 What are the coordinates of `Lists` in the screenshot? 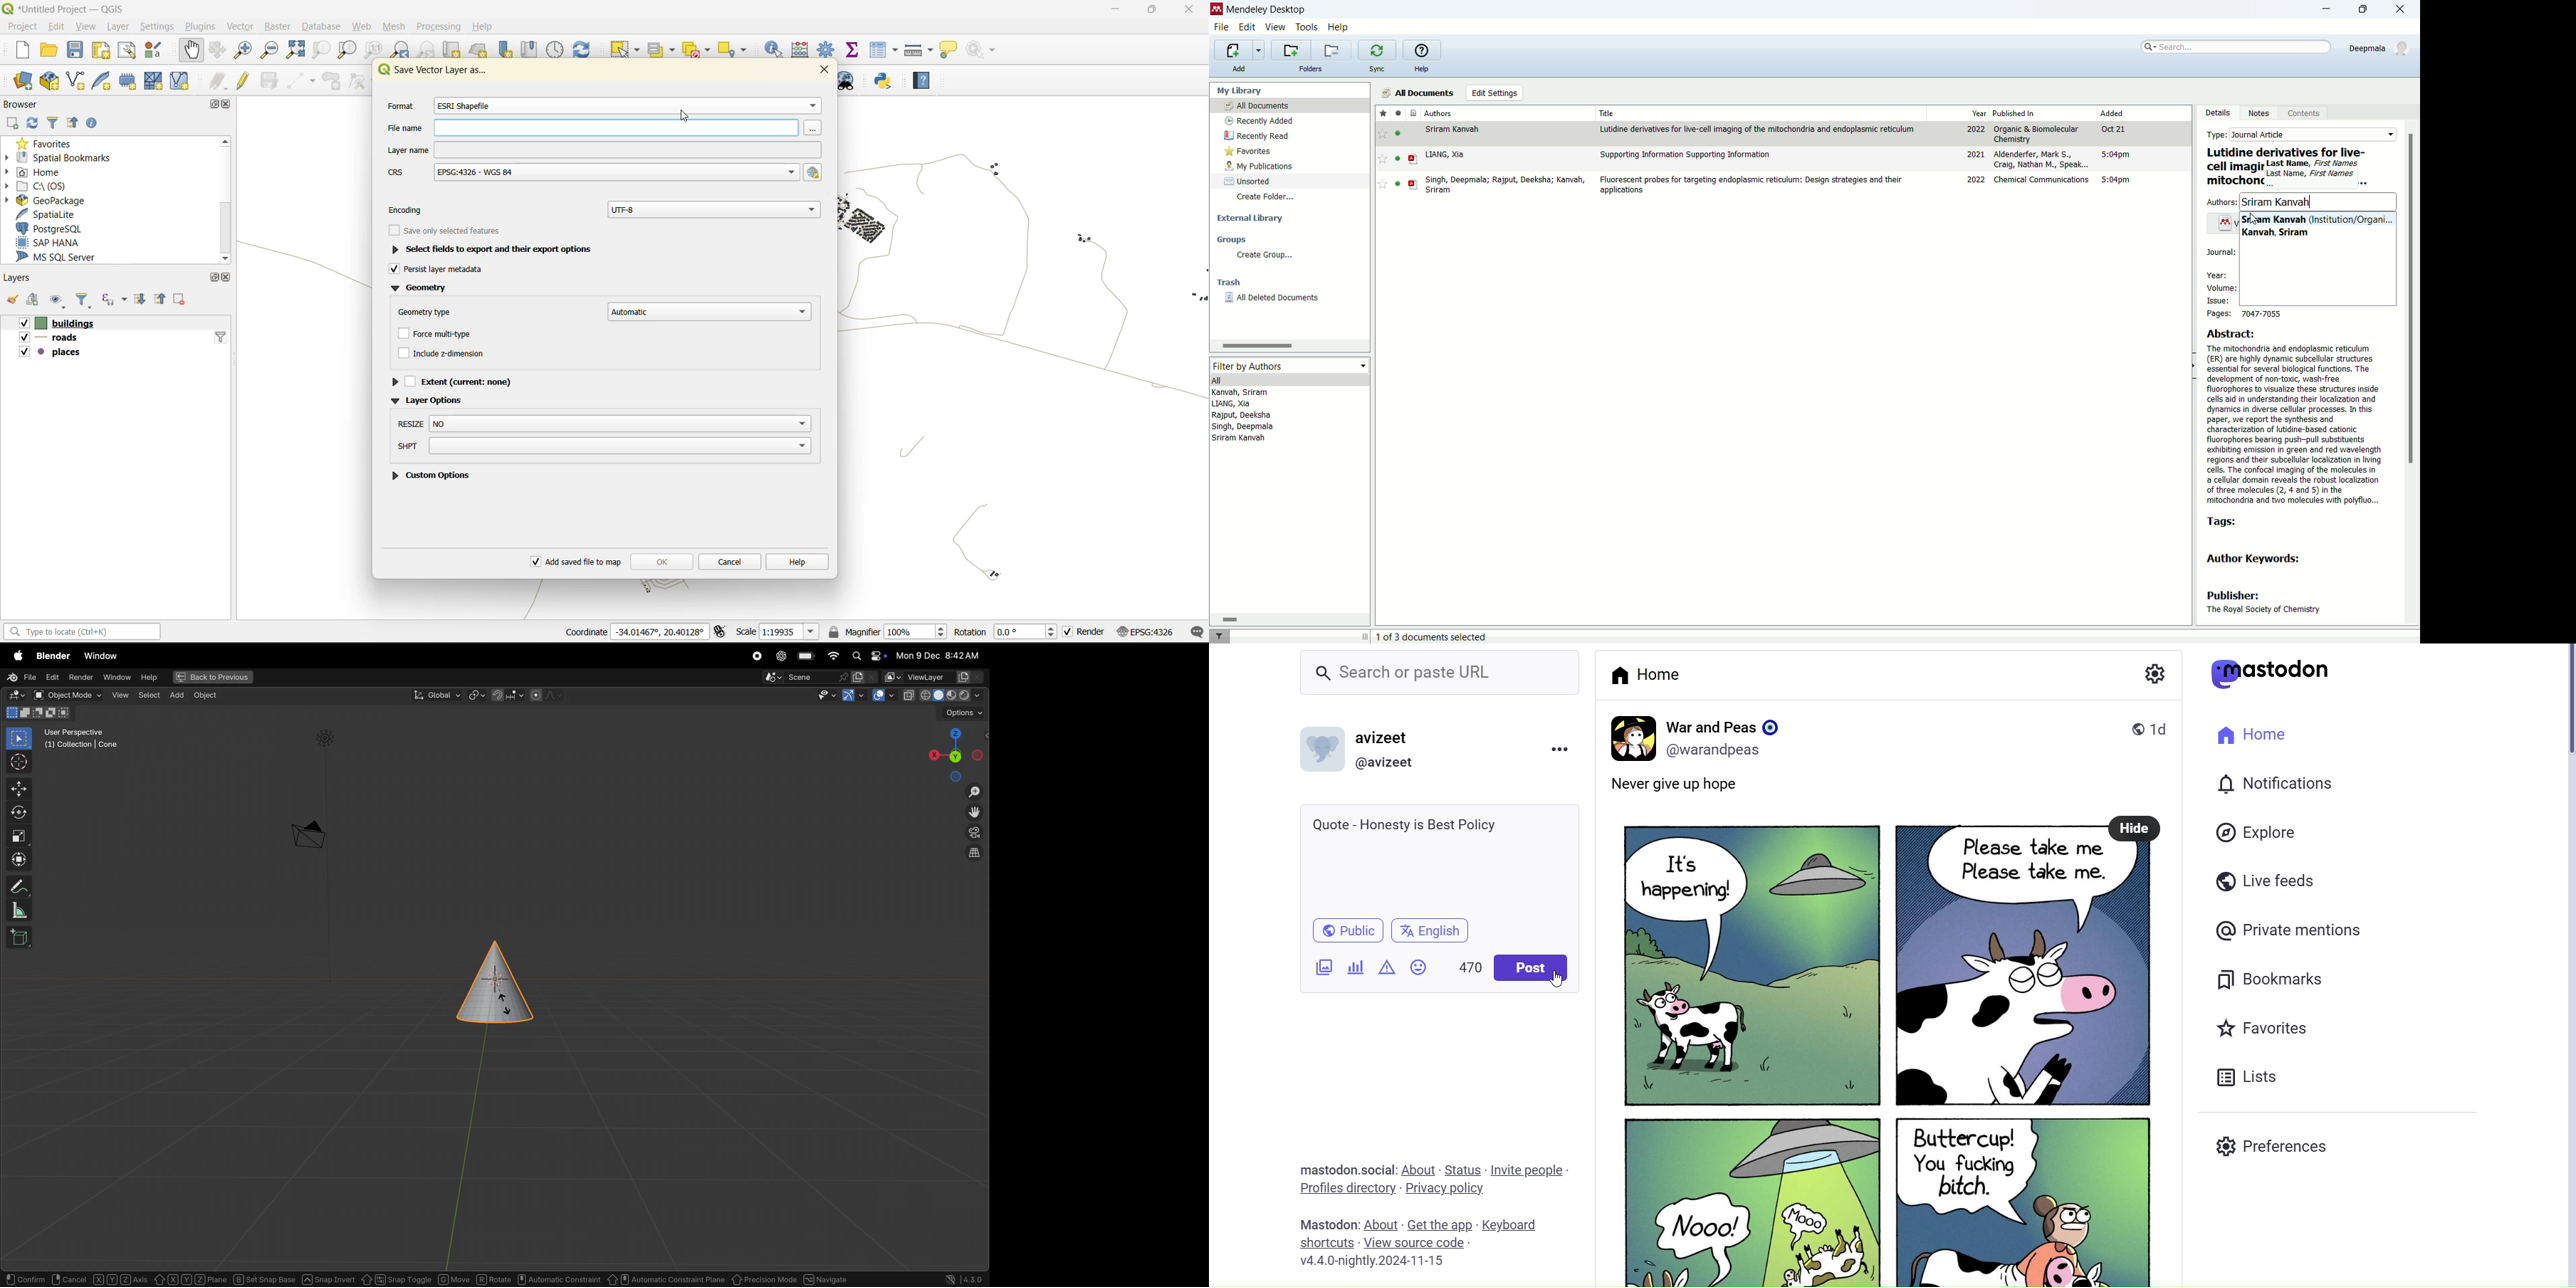 It's located at (2246, 1078).